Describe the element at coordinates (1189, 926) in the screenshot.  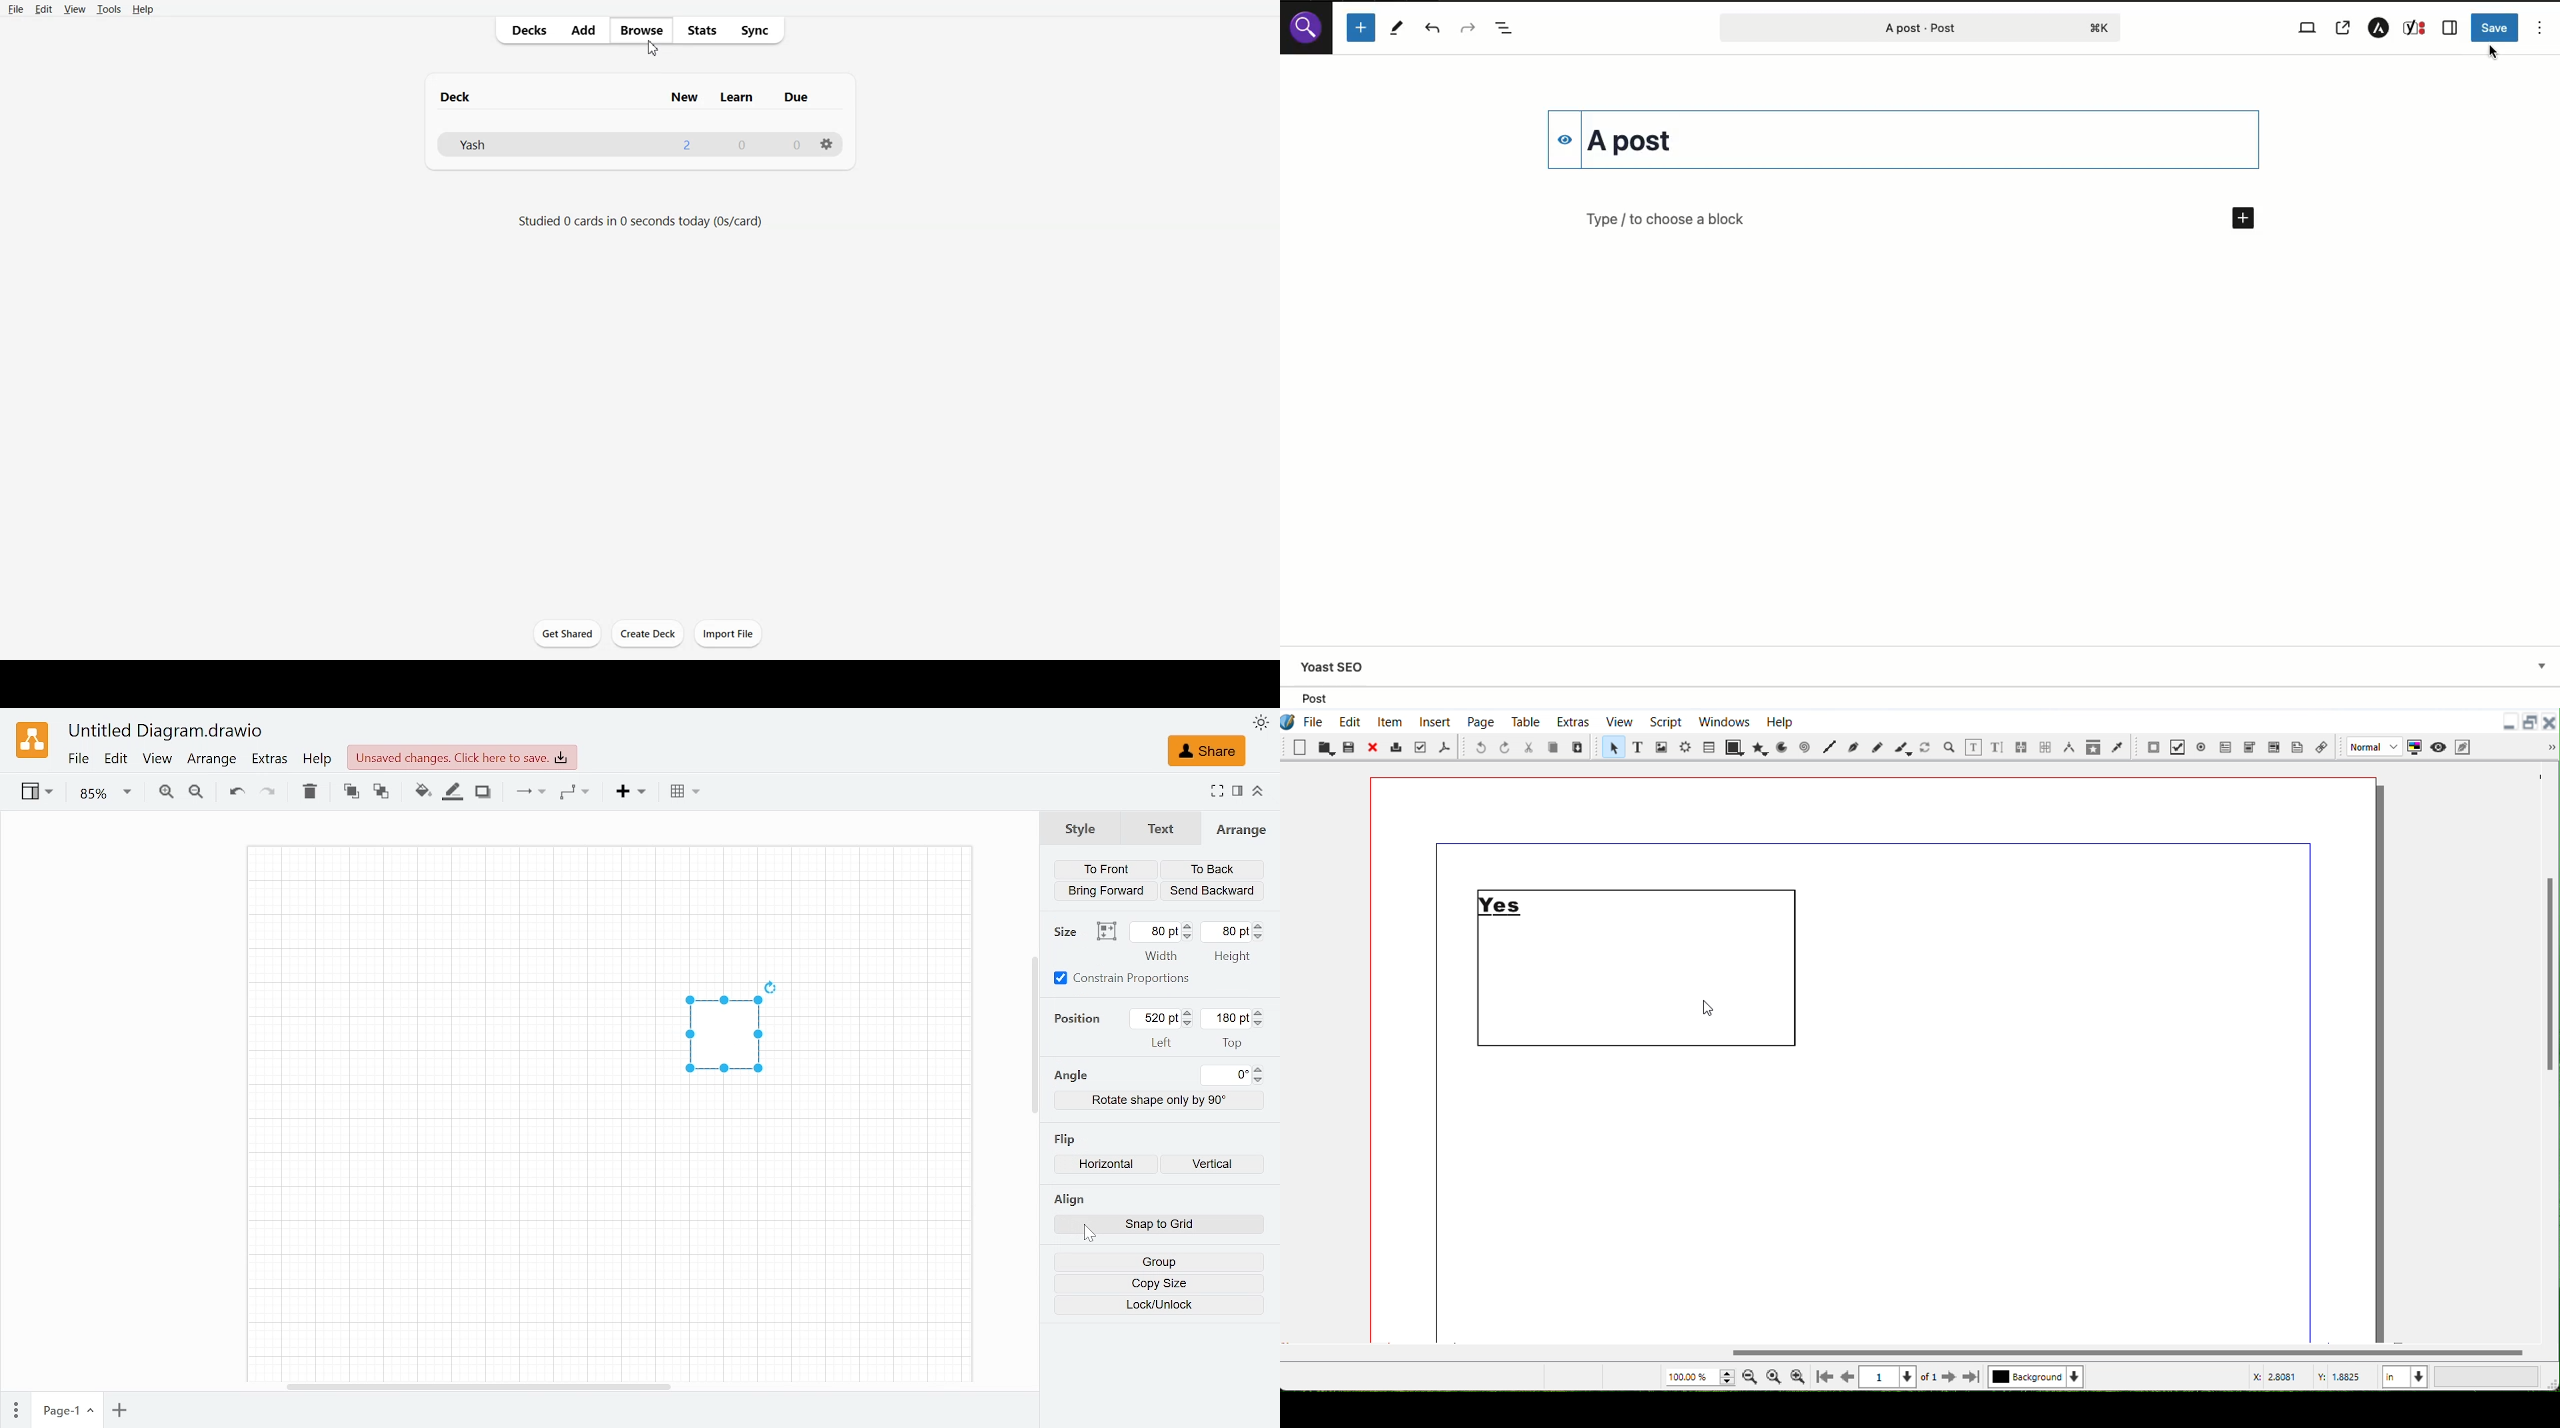
I see `Increase width` at that location.